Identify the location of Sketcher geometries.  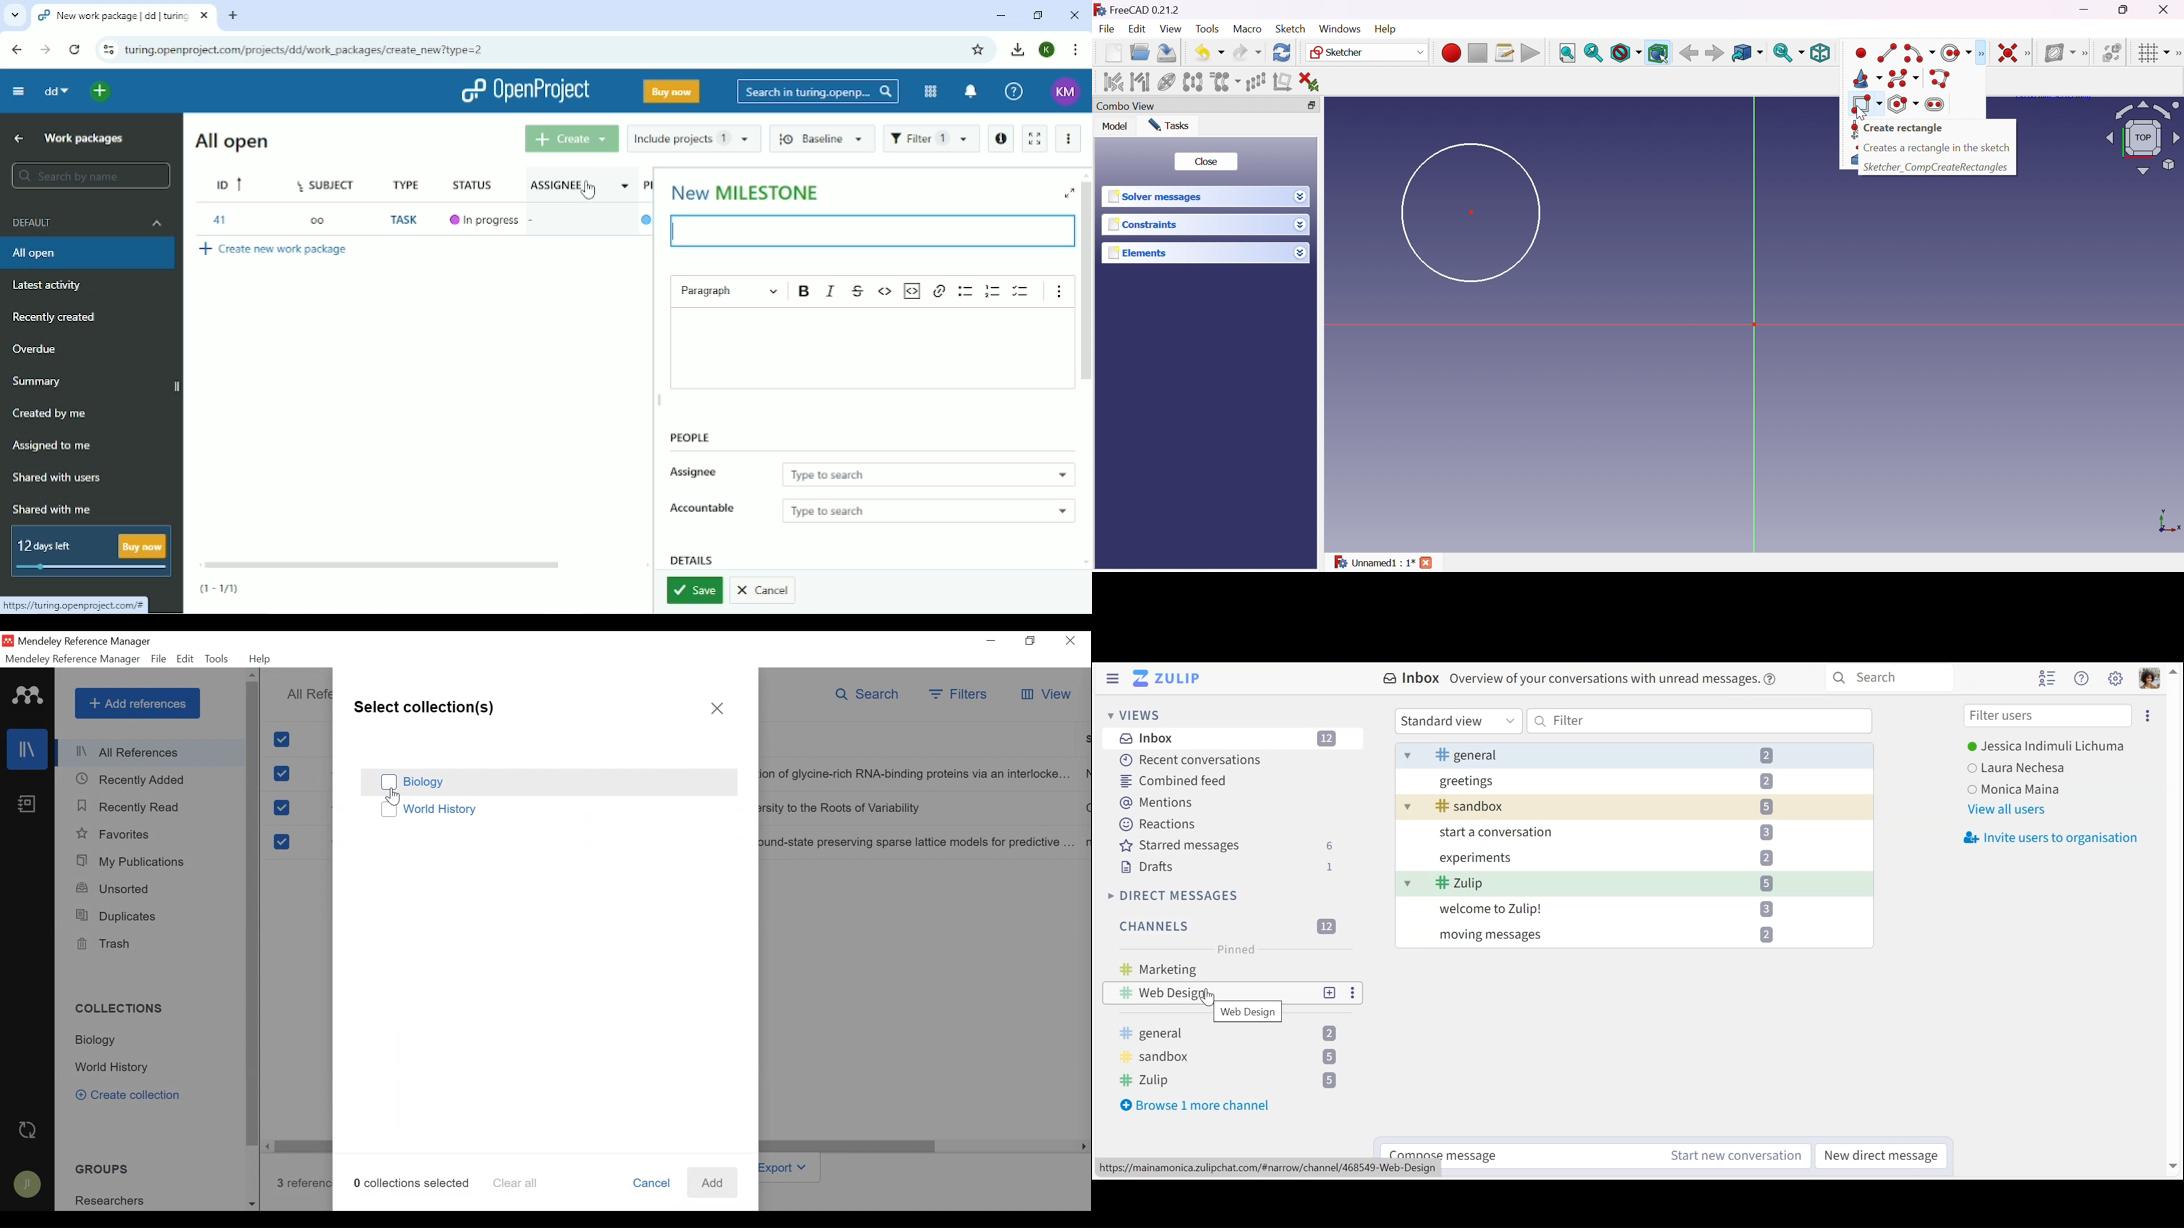
(1980, 54).